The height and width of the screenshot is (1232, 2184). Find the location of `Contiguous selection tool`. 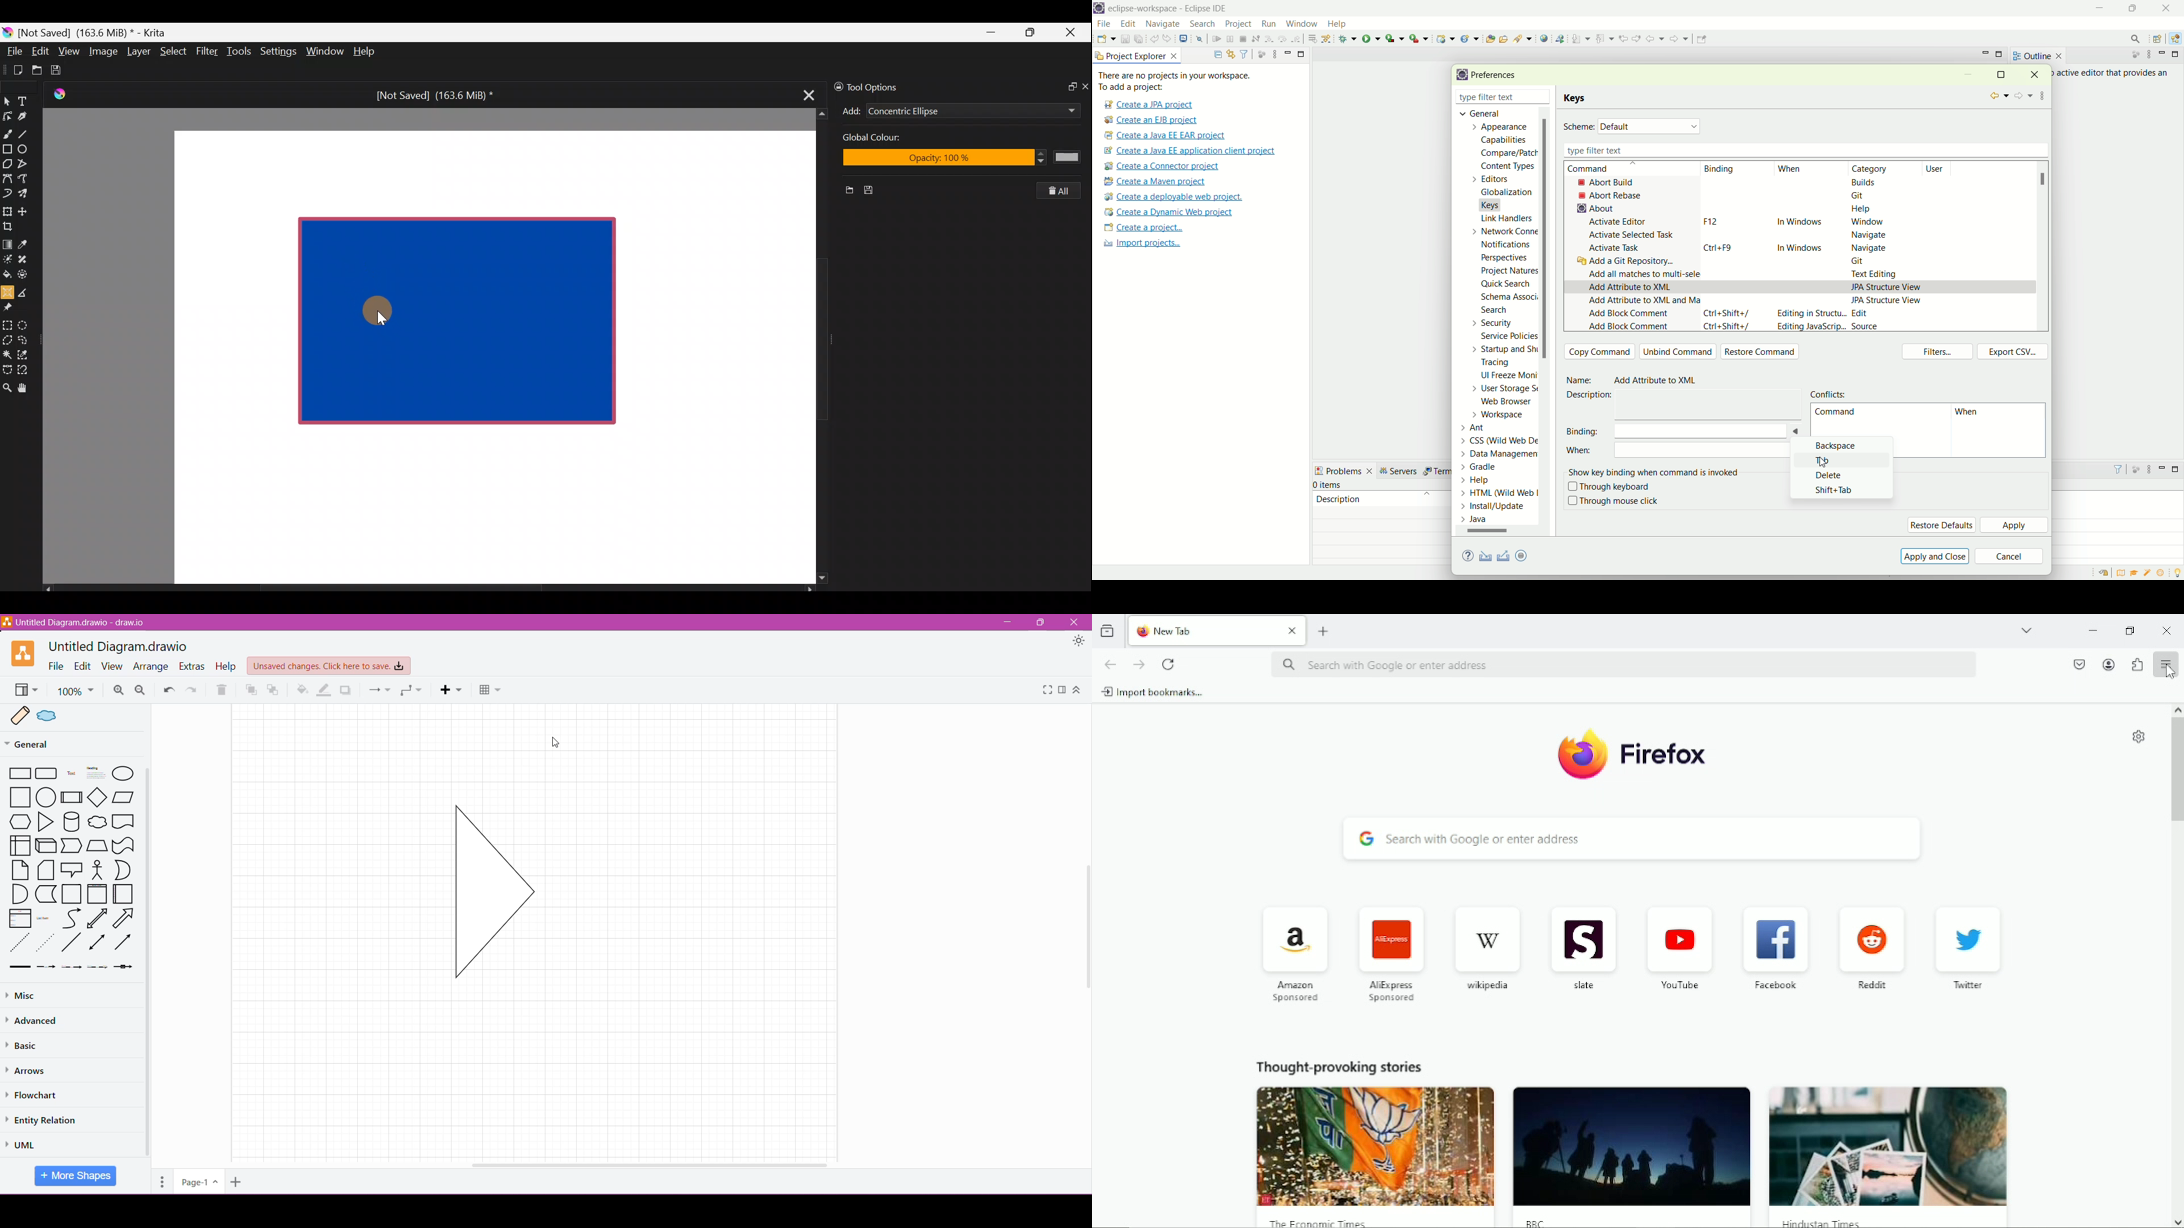

Contiguous selection tool is located at coordinates (7, 351).